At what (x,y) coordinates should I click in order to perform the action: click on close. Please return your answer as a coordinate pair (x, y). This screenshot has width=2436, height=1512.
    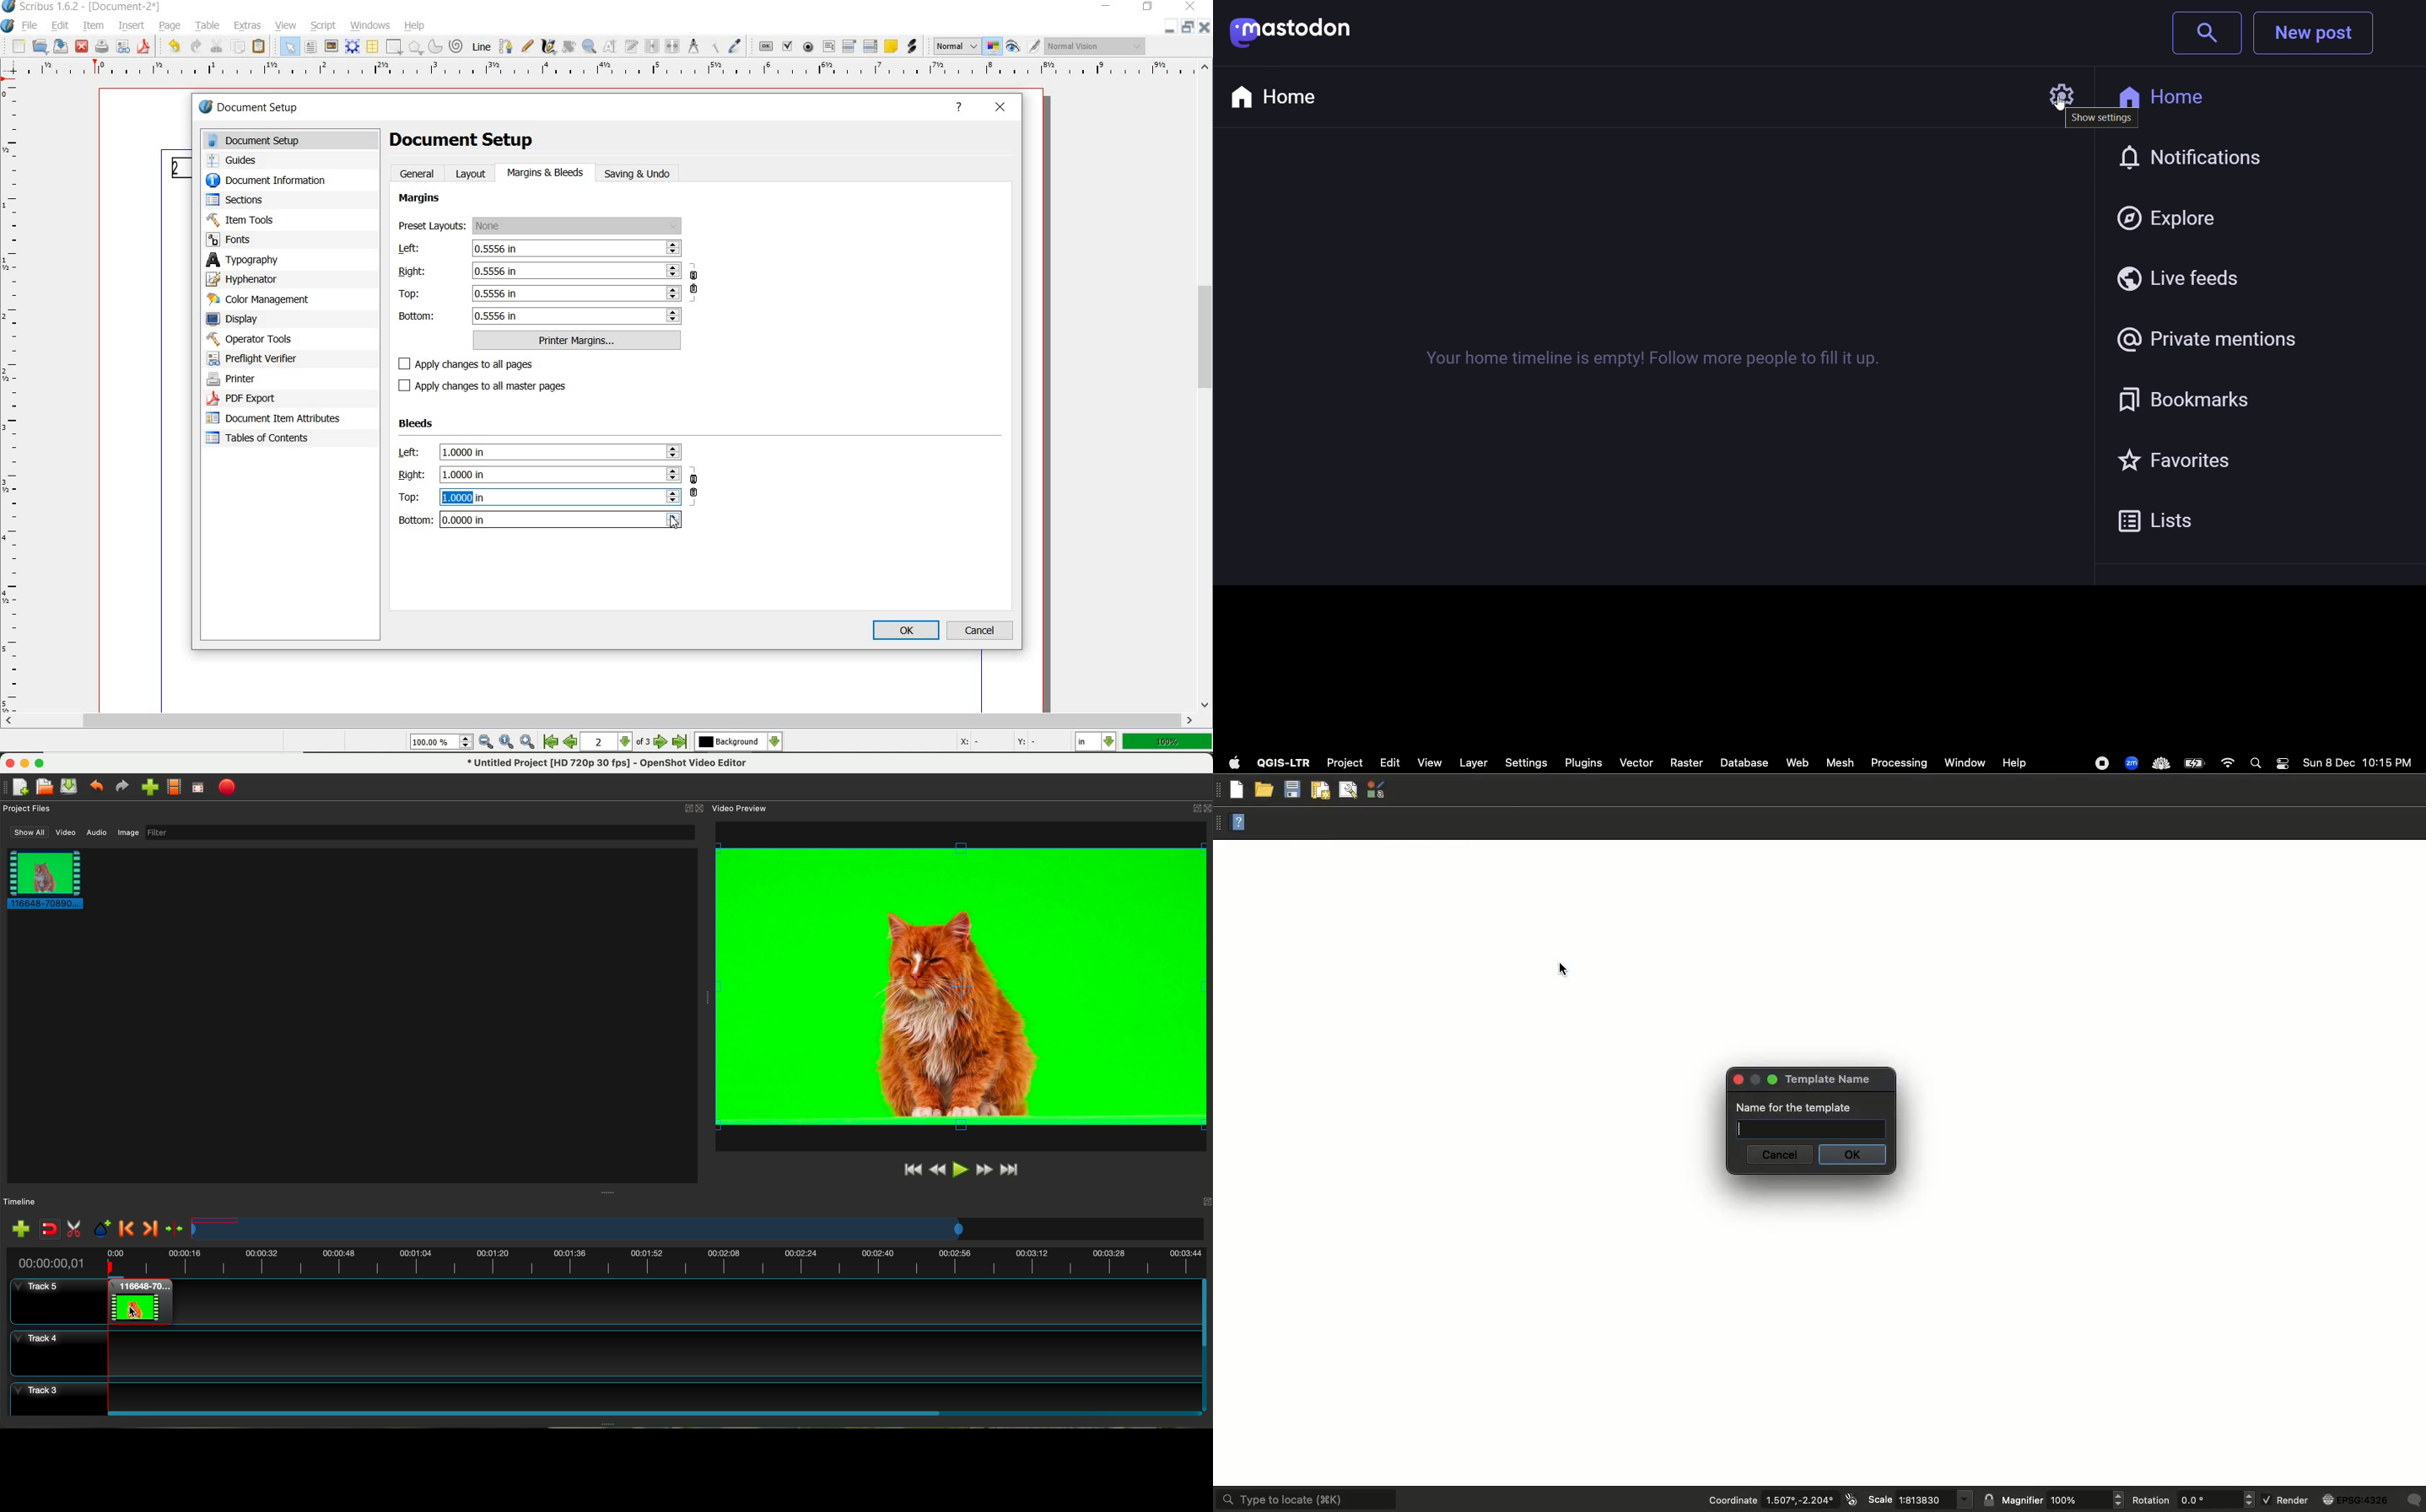
    Looking at the image, I should click on (695, 809).